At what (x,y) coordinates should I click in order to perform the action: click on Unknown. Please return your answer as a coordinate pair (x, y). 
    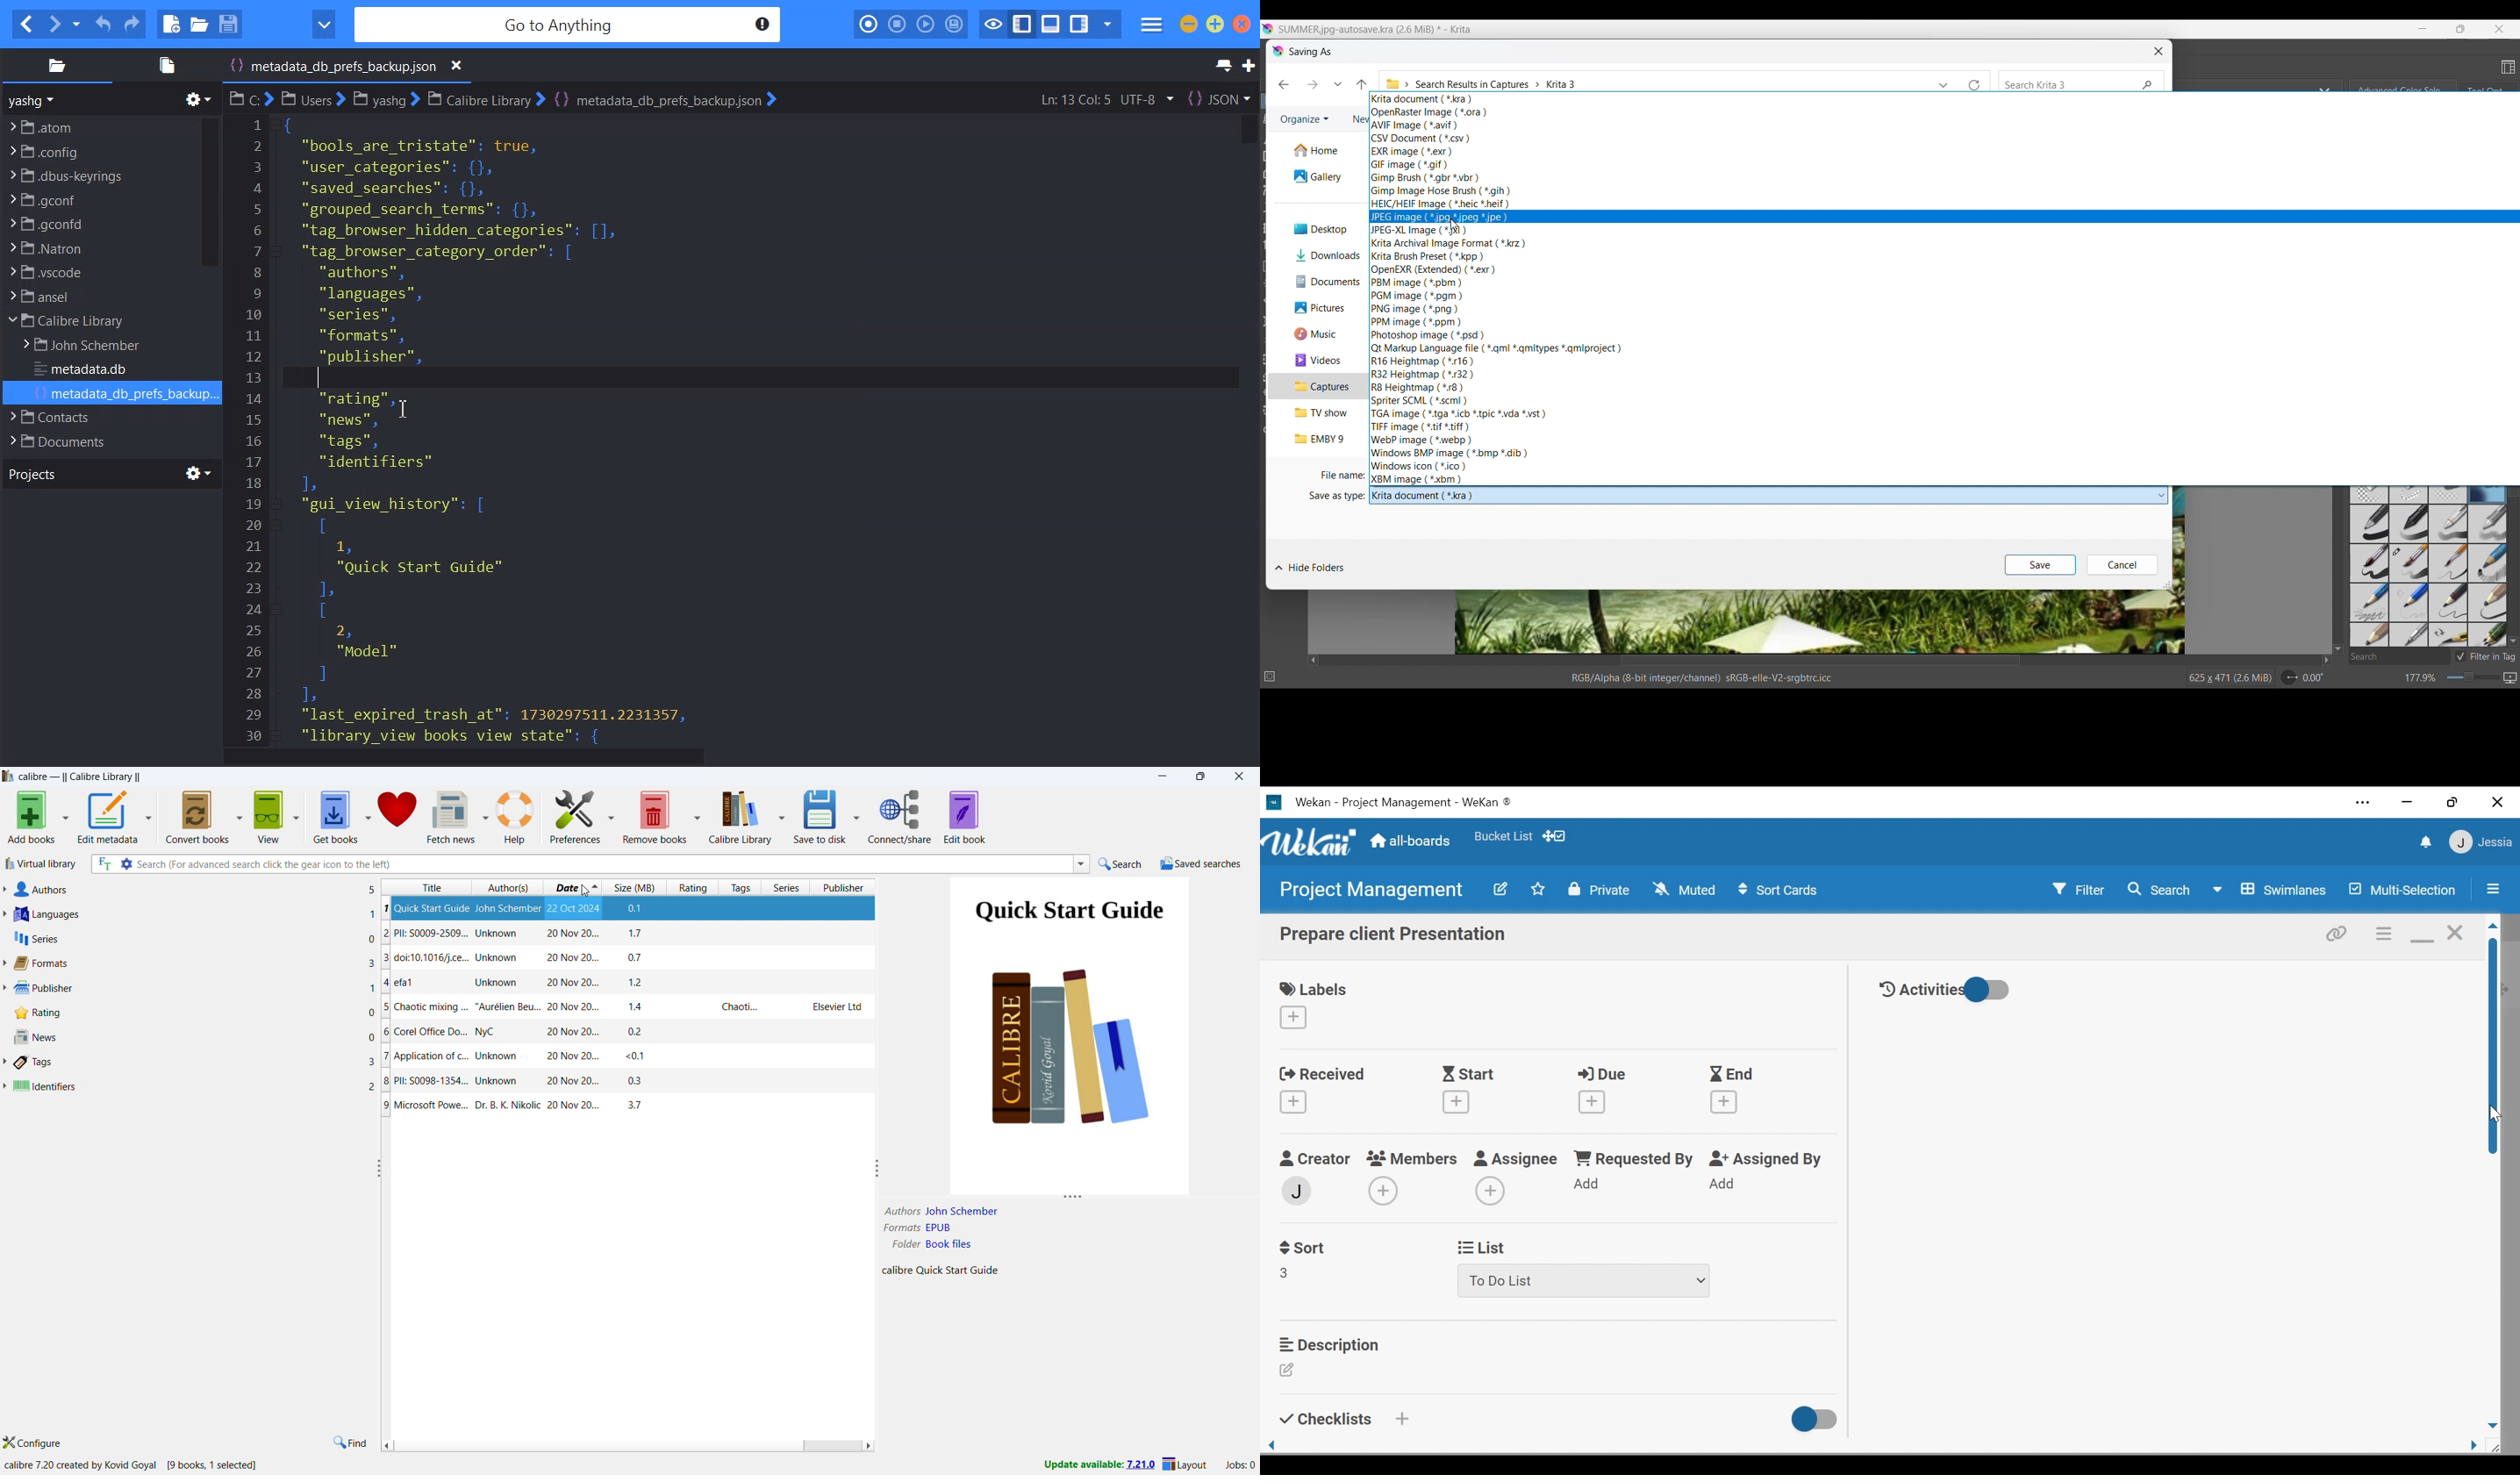
    Looking at the image, I should click on (495, 959).